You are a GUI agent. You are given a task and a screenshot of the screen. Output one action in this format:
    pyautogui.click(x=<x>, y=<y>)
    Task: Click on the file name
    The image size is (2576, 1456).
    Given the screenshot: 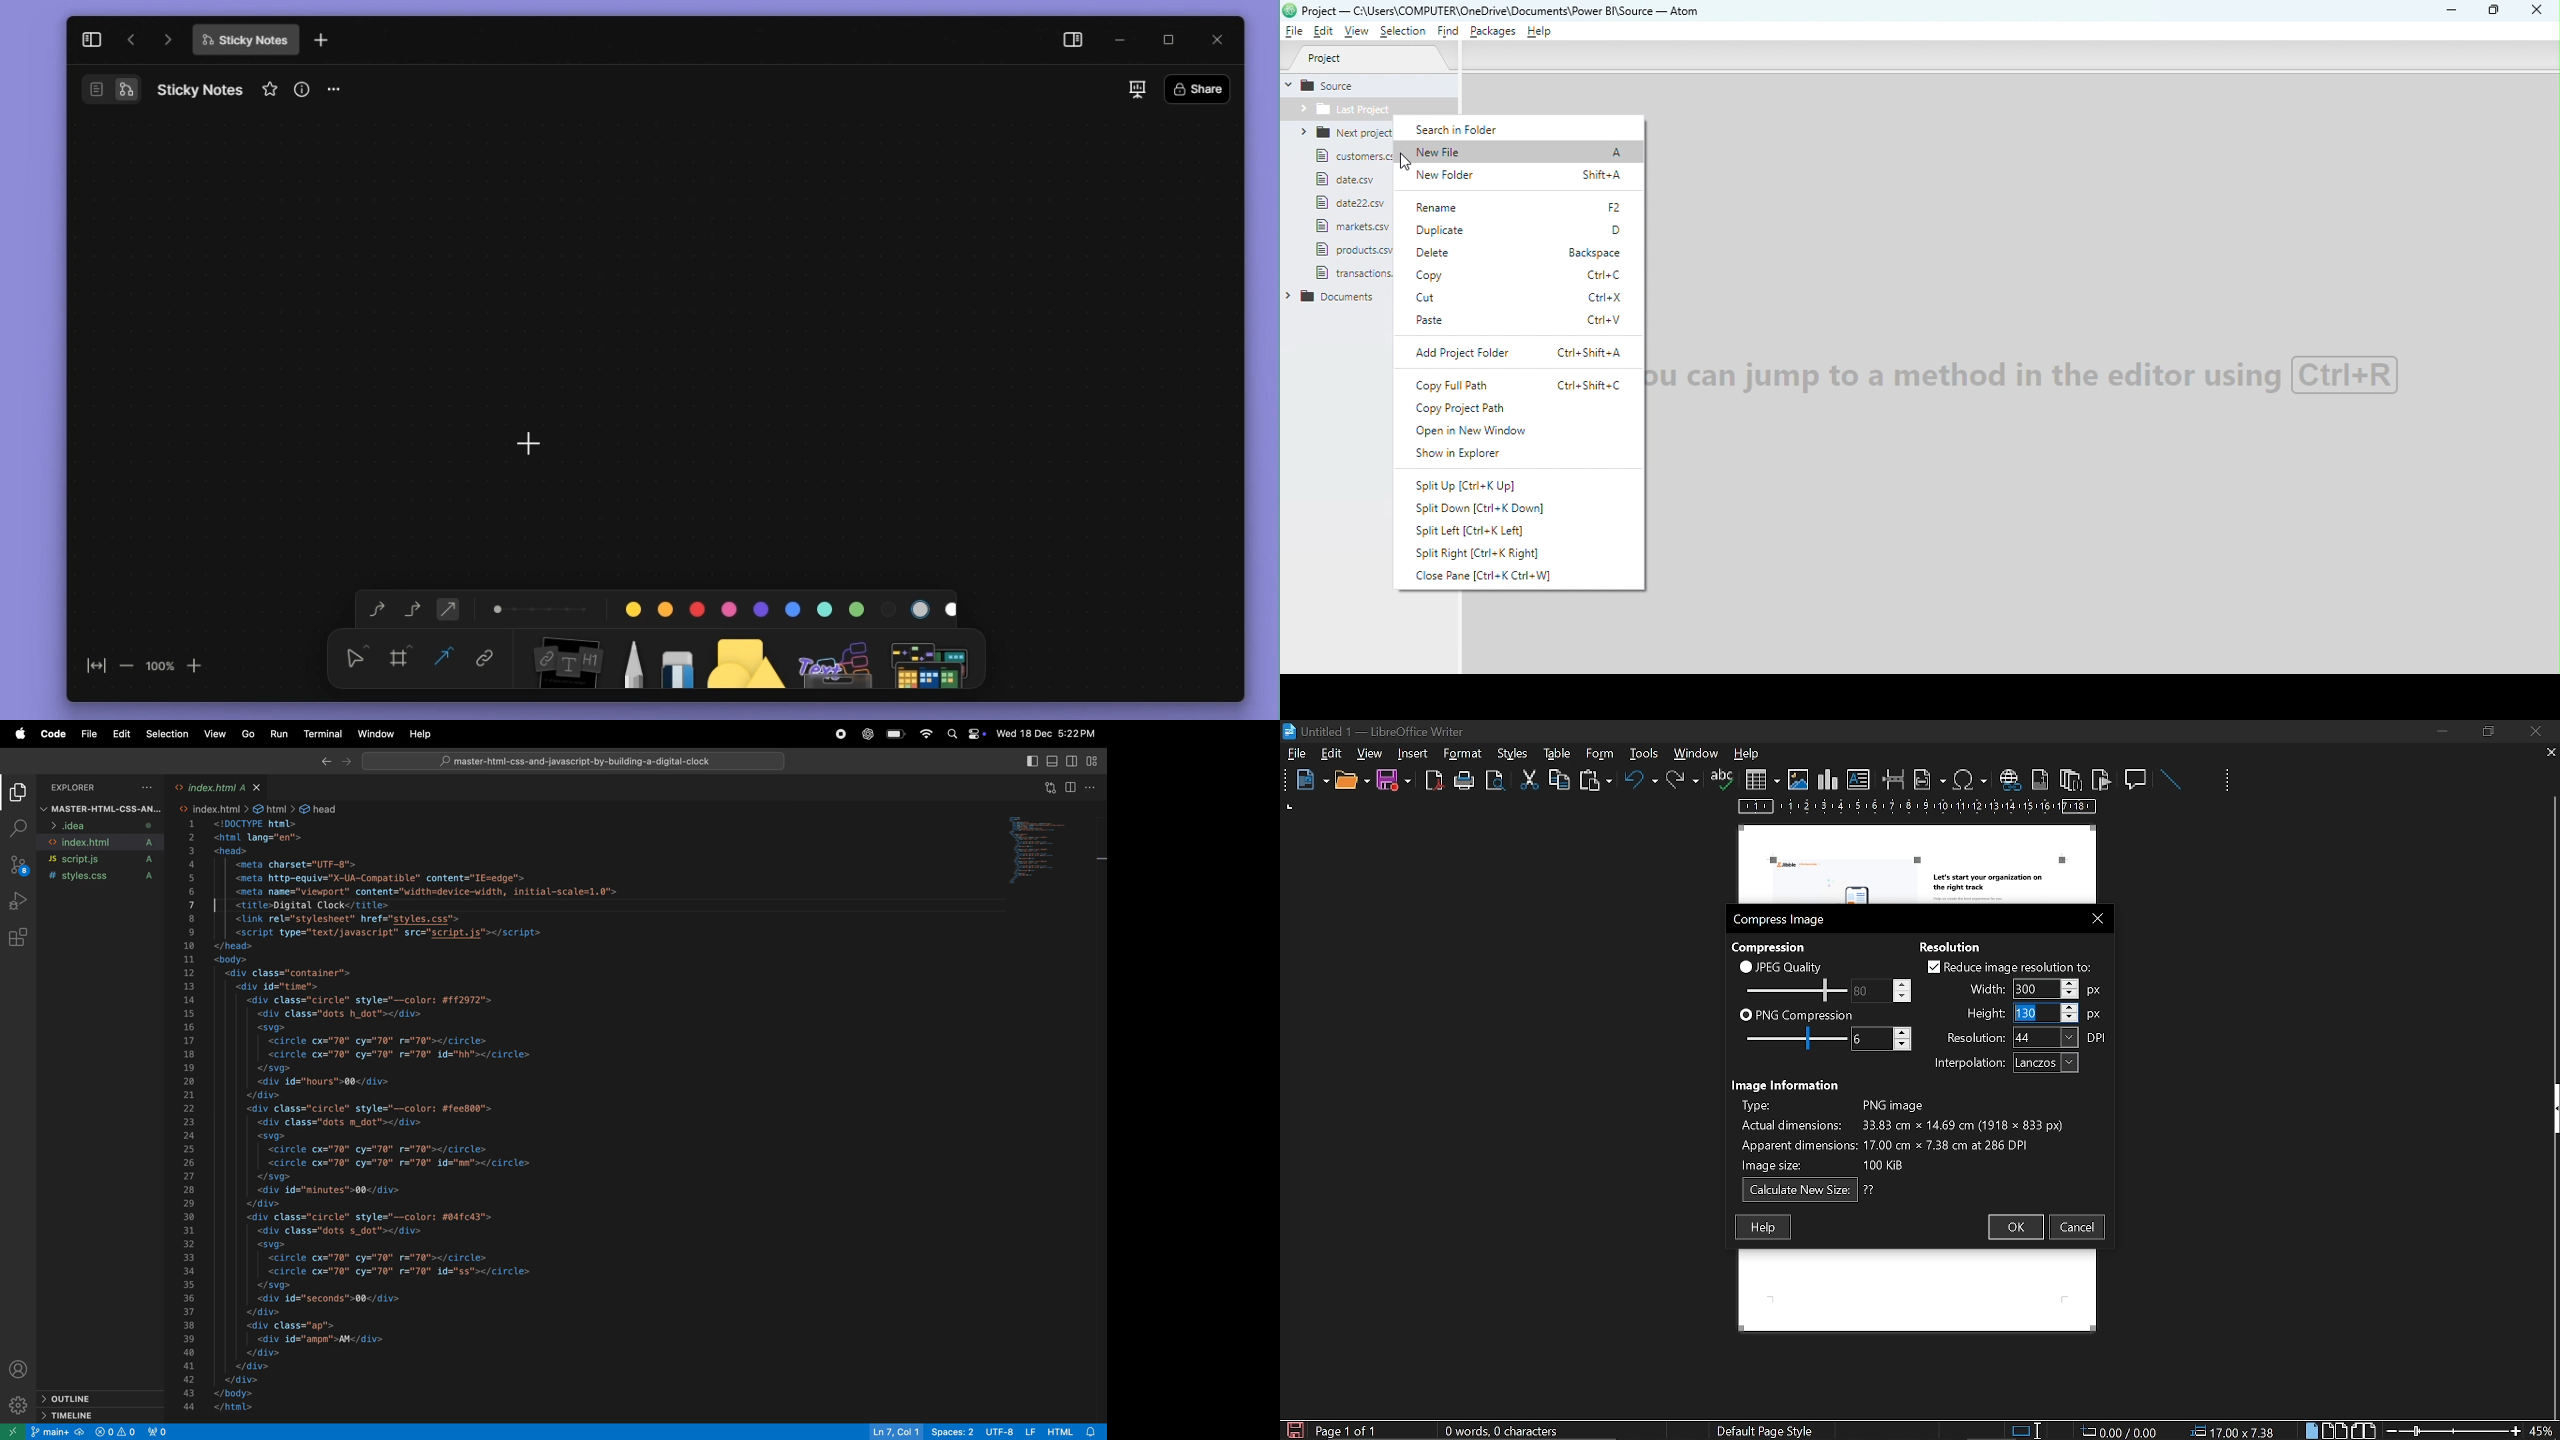 What is the action you would take?
    pyautogui.click(x=245, y=40)
    